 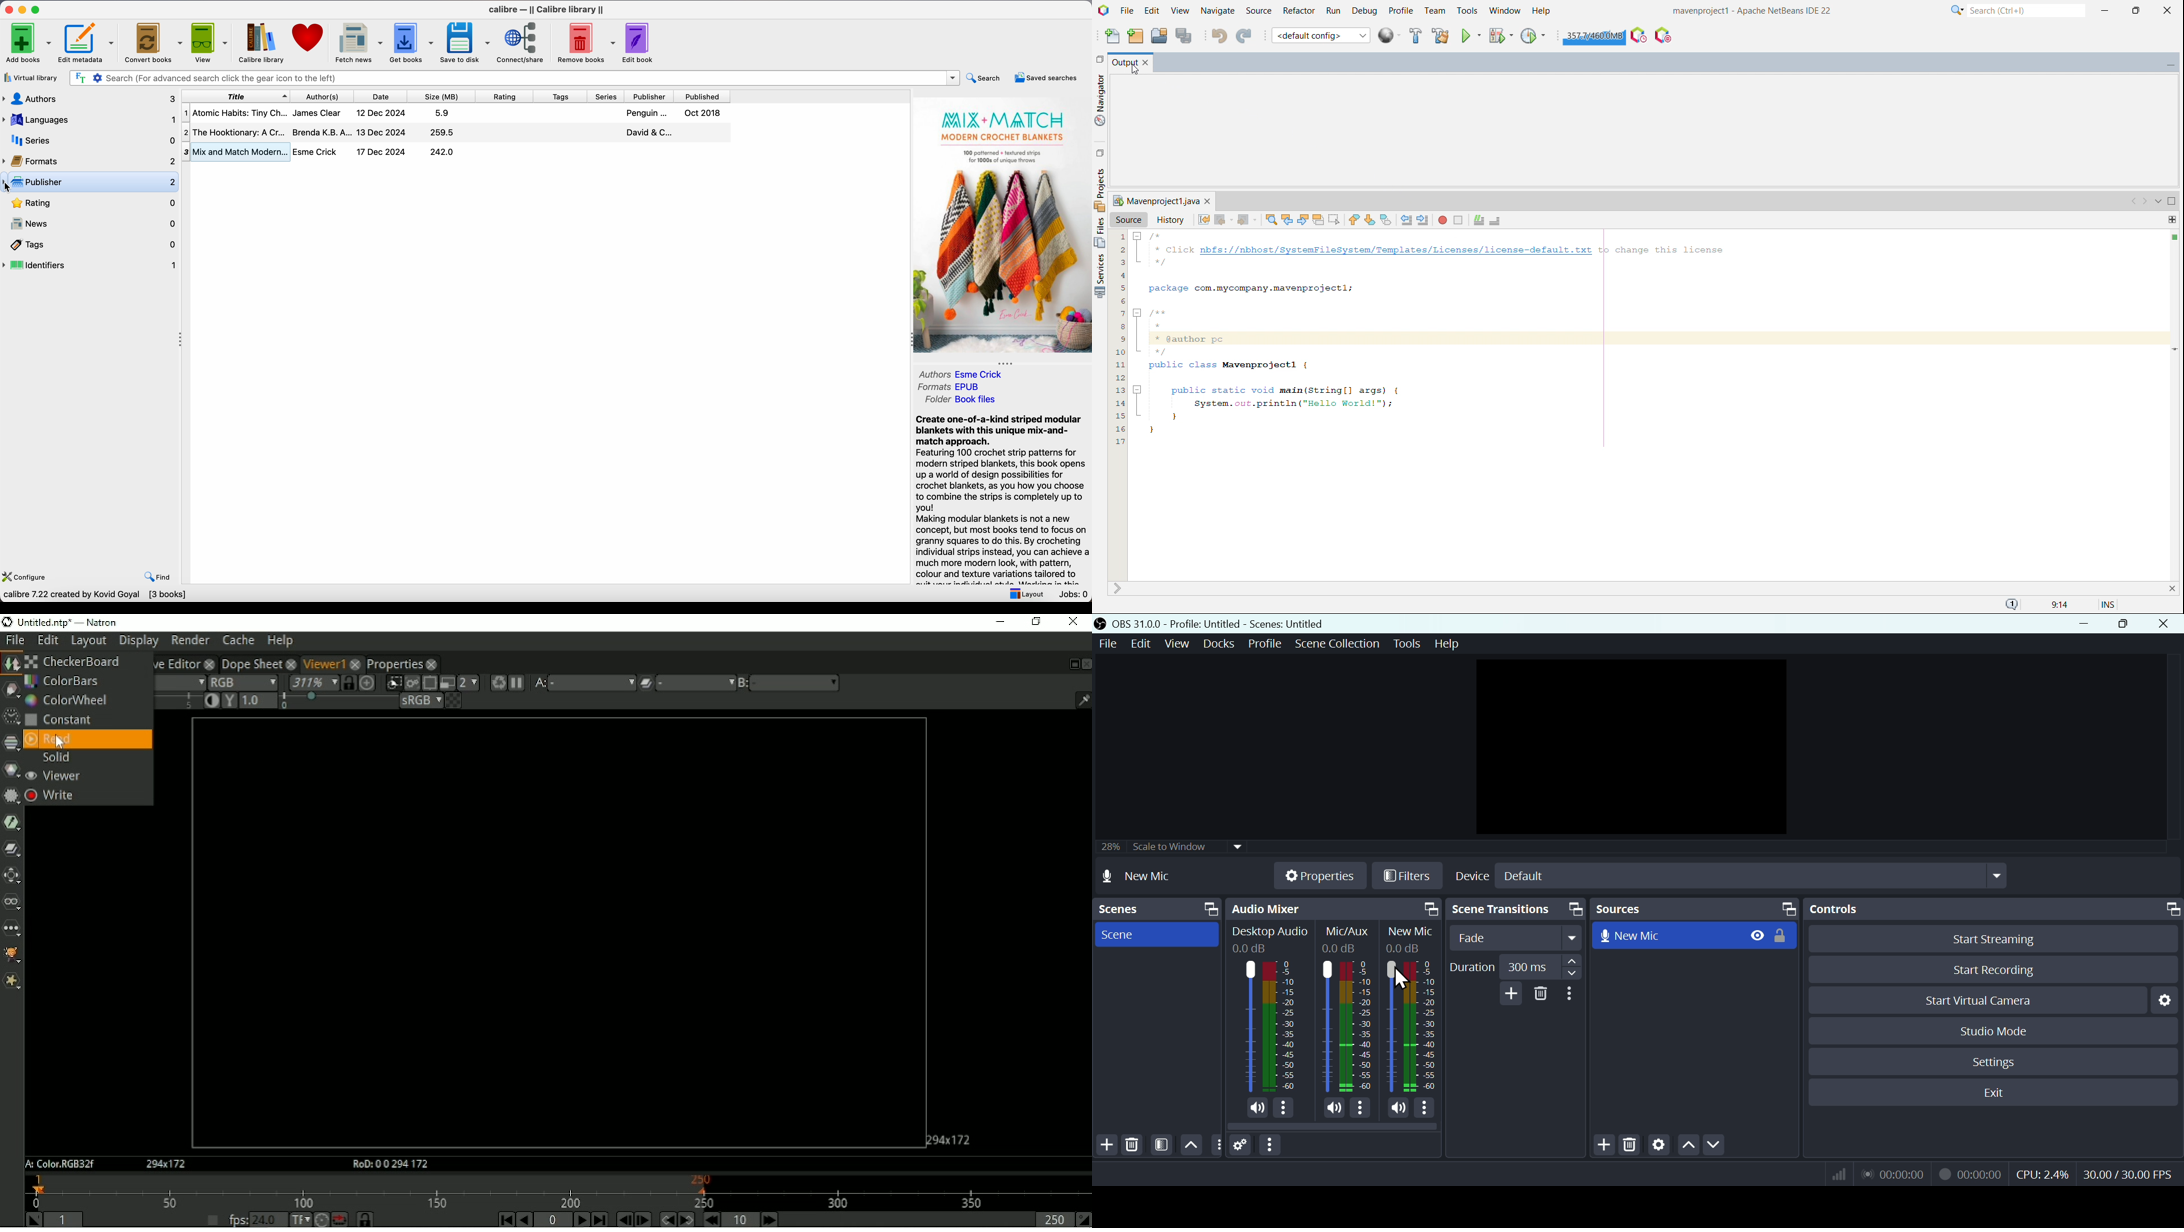 What do you see at coordinates (367, 682) in the screenshot?
I see `Scales the image` at bounding box center [367, 682].